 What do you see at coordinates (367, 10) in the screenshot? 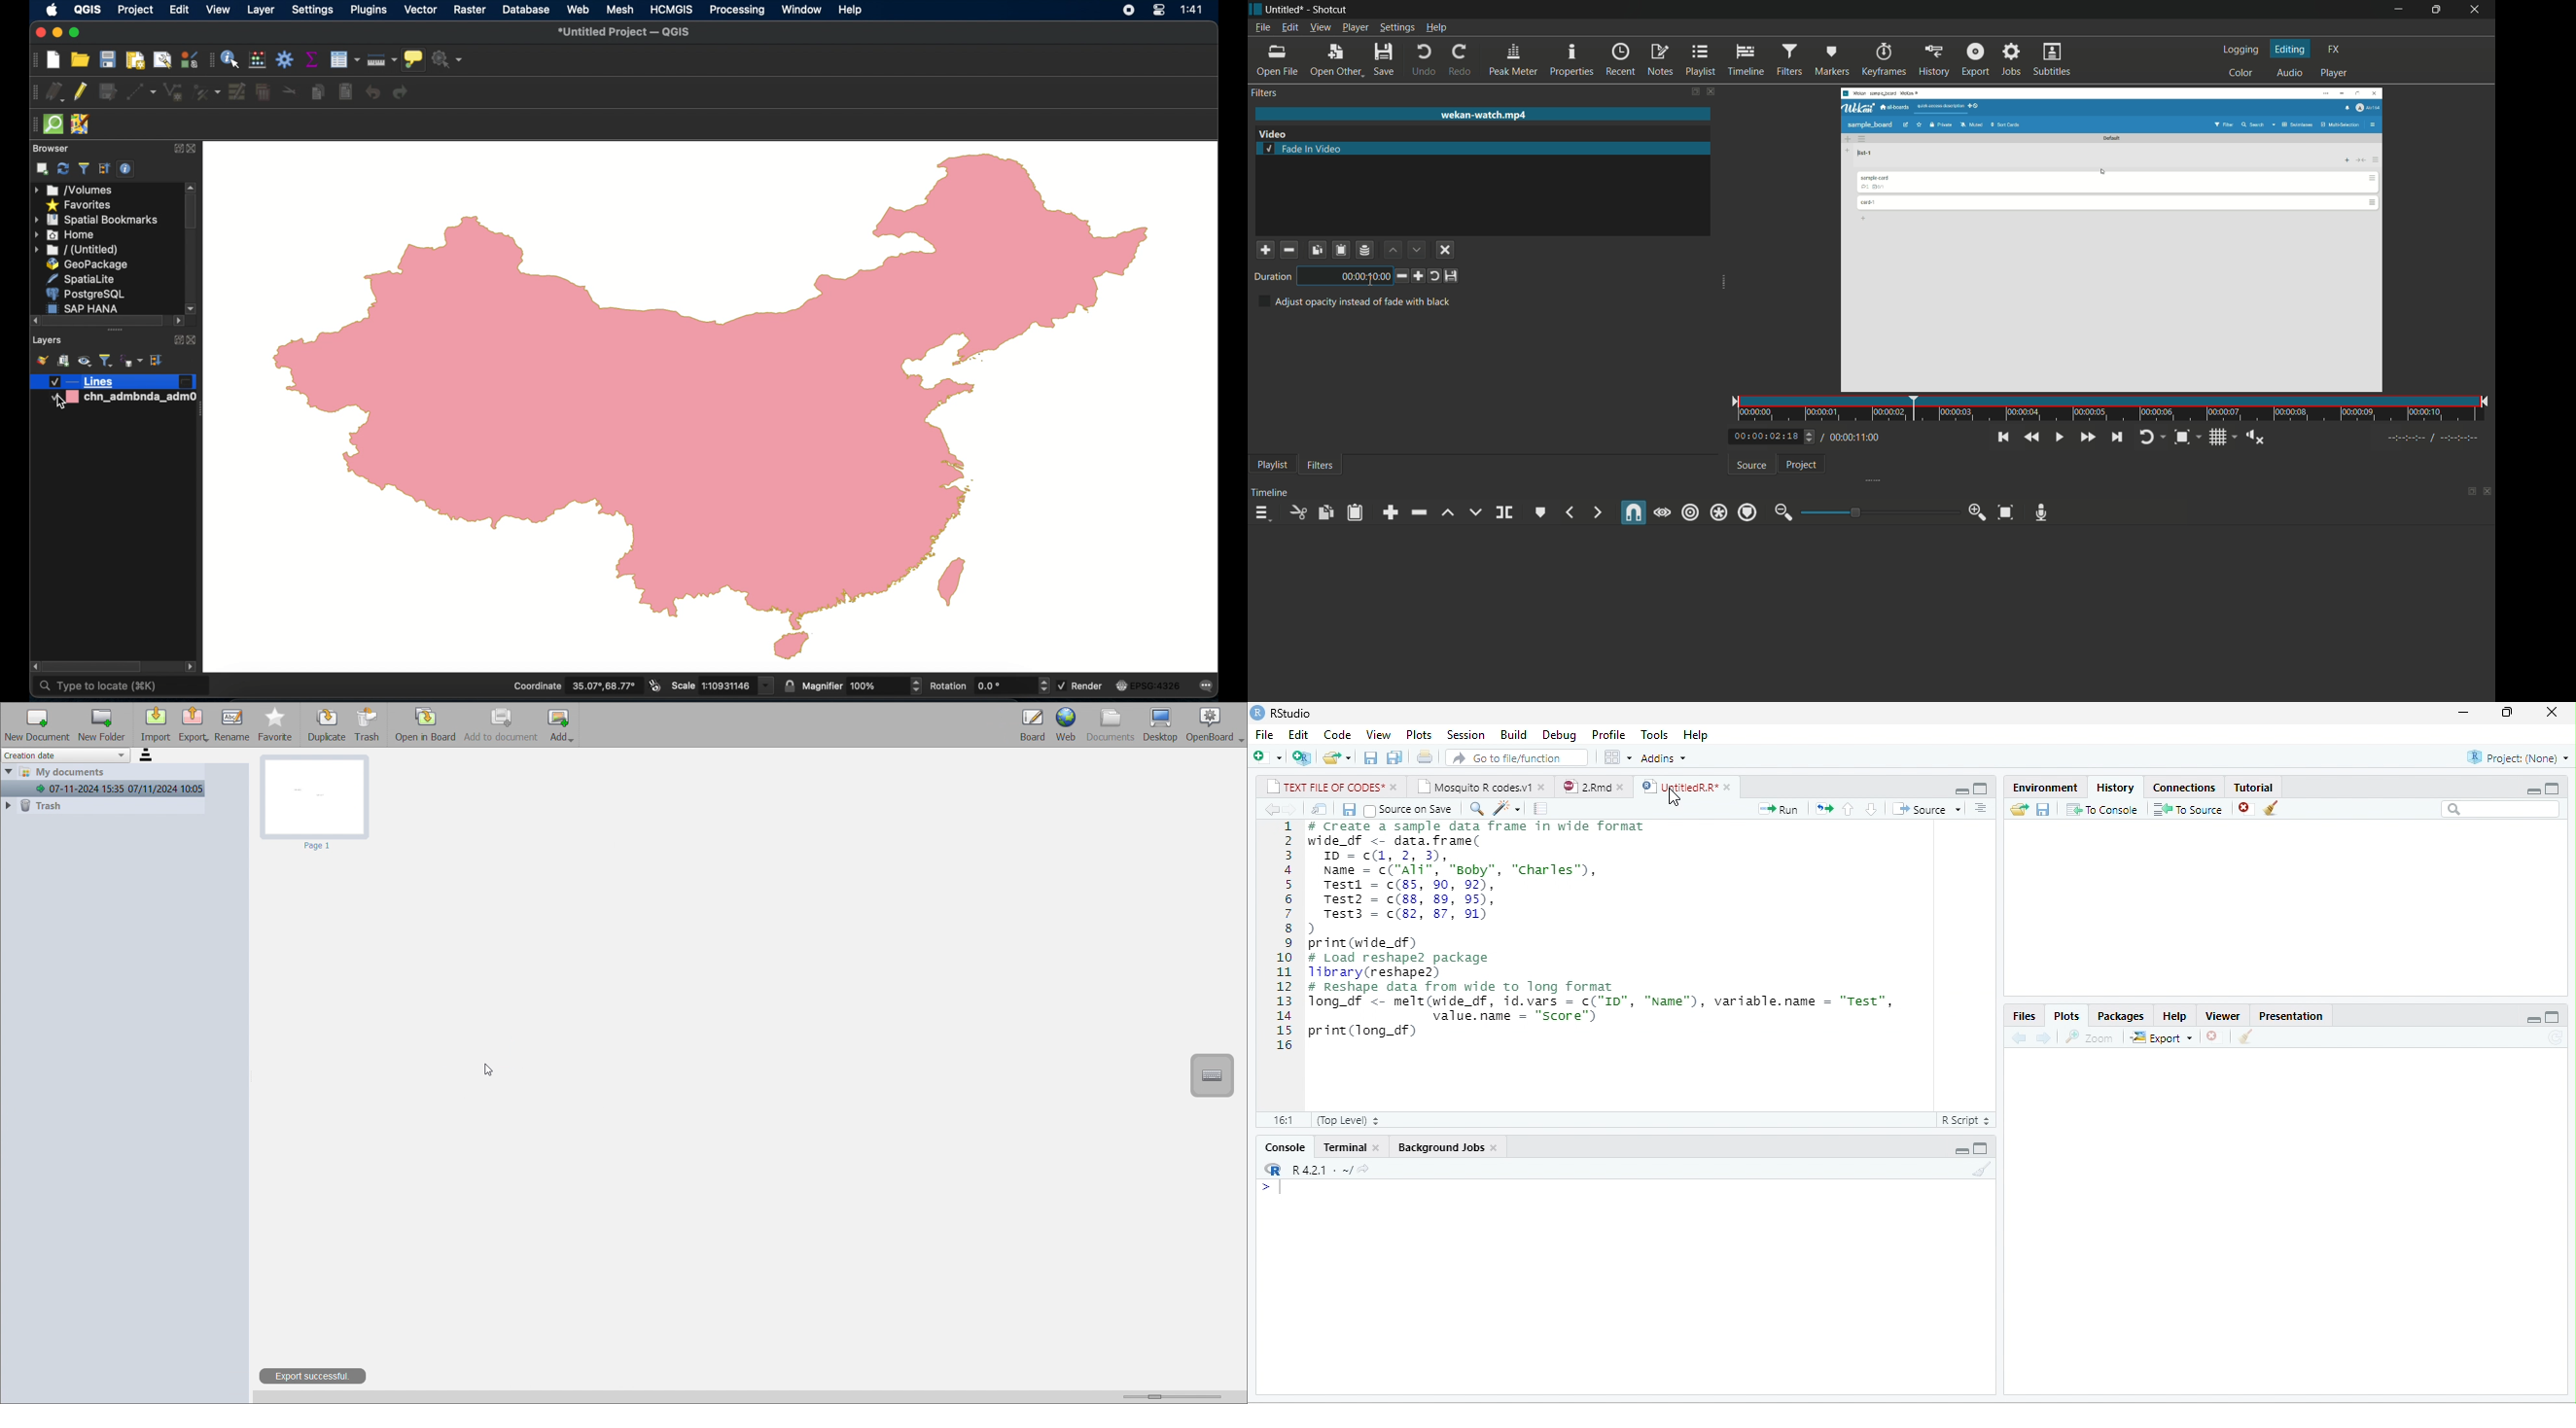
I see `plugins` at bounding box center [367, 10].